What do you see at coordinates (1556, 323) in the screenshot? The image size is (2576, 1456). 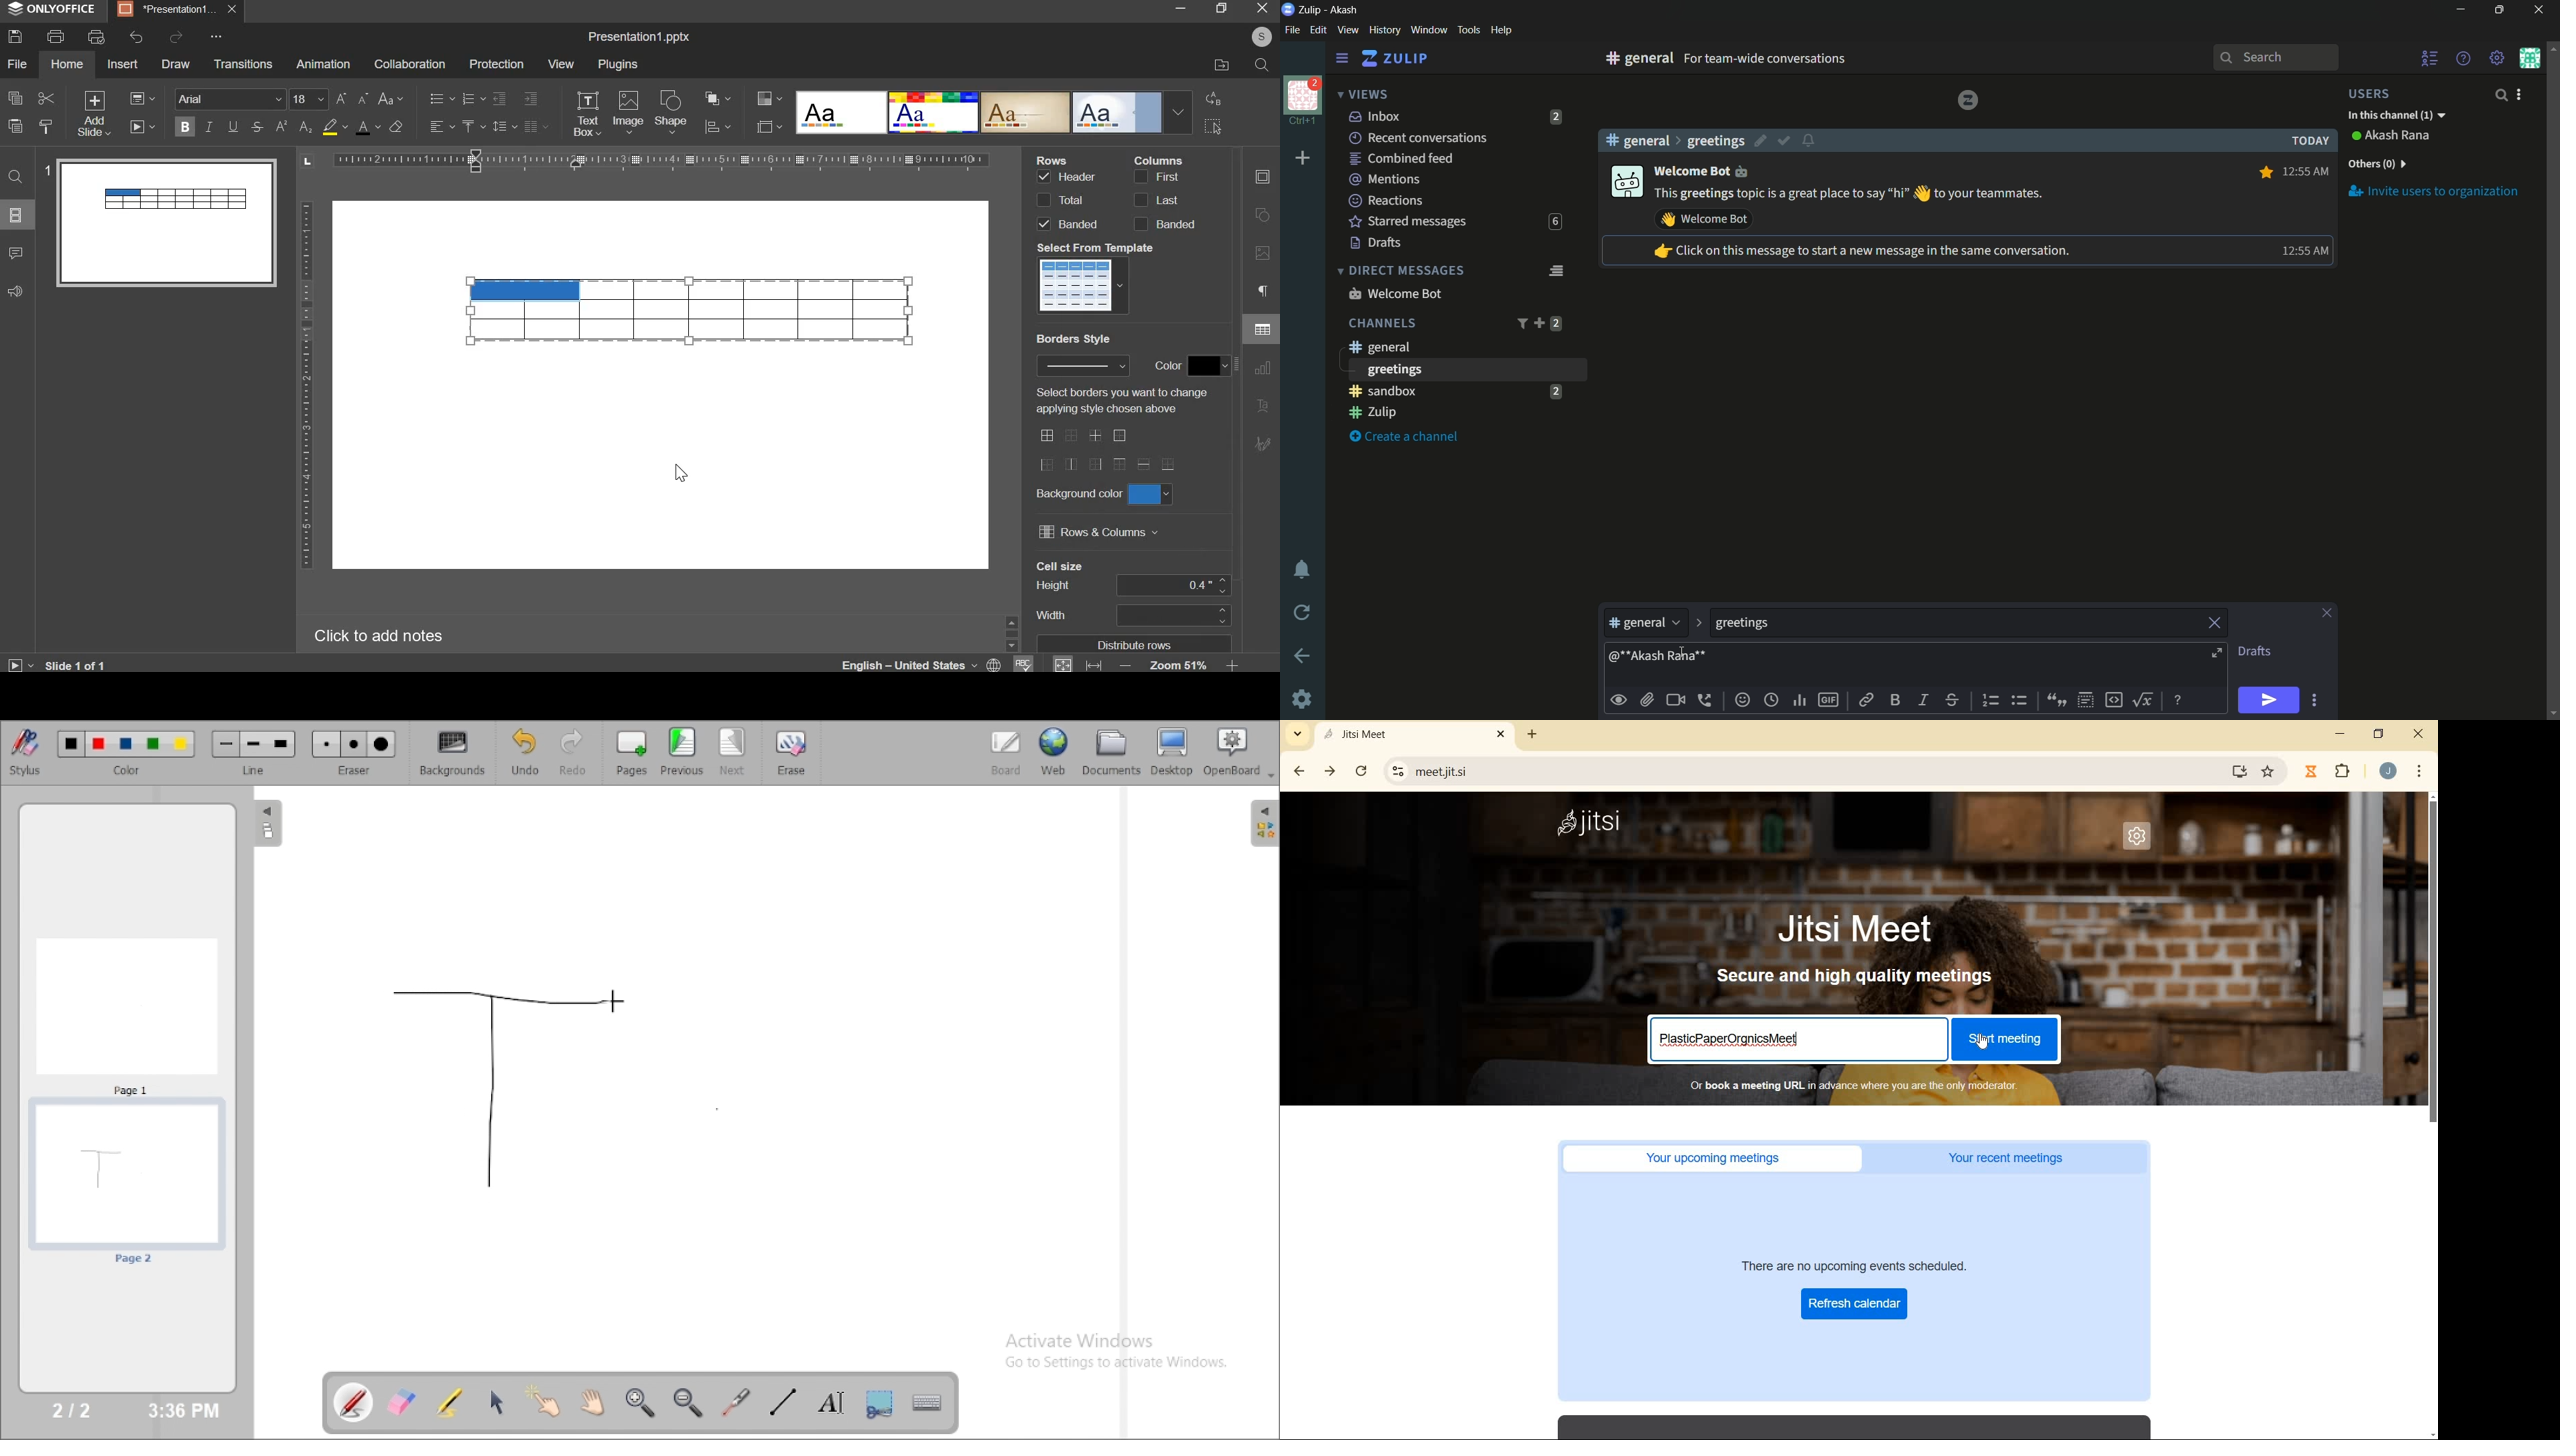 I see `2 unread messages` at bounding box center [1556, 323].